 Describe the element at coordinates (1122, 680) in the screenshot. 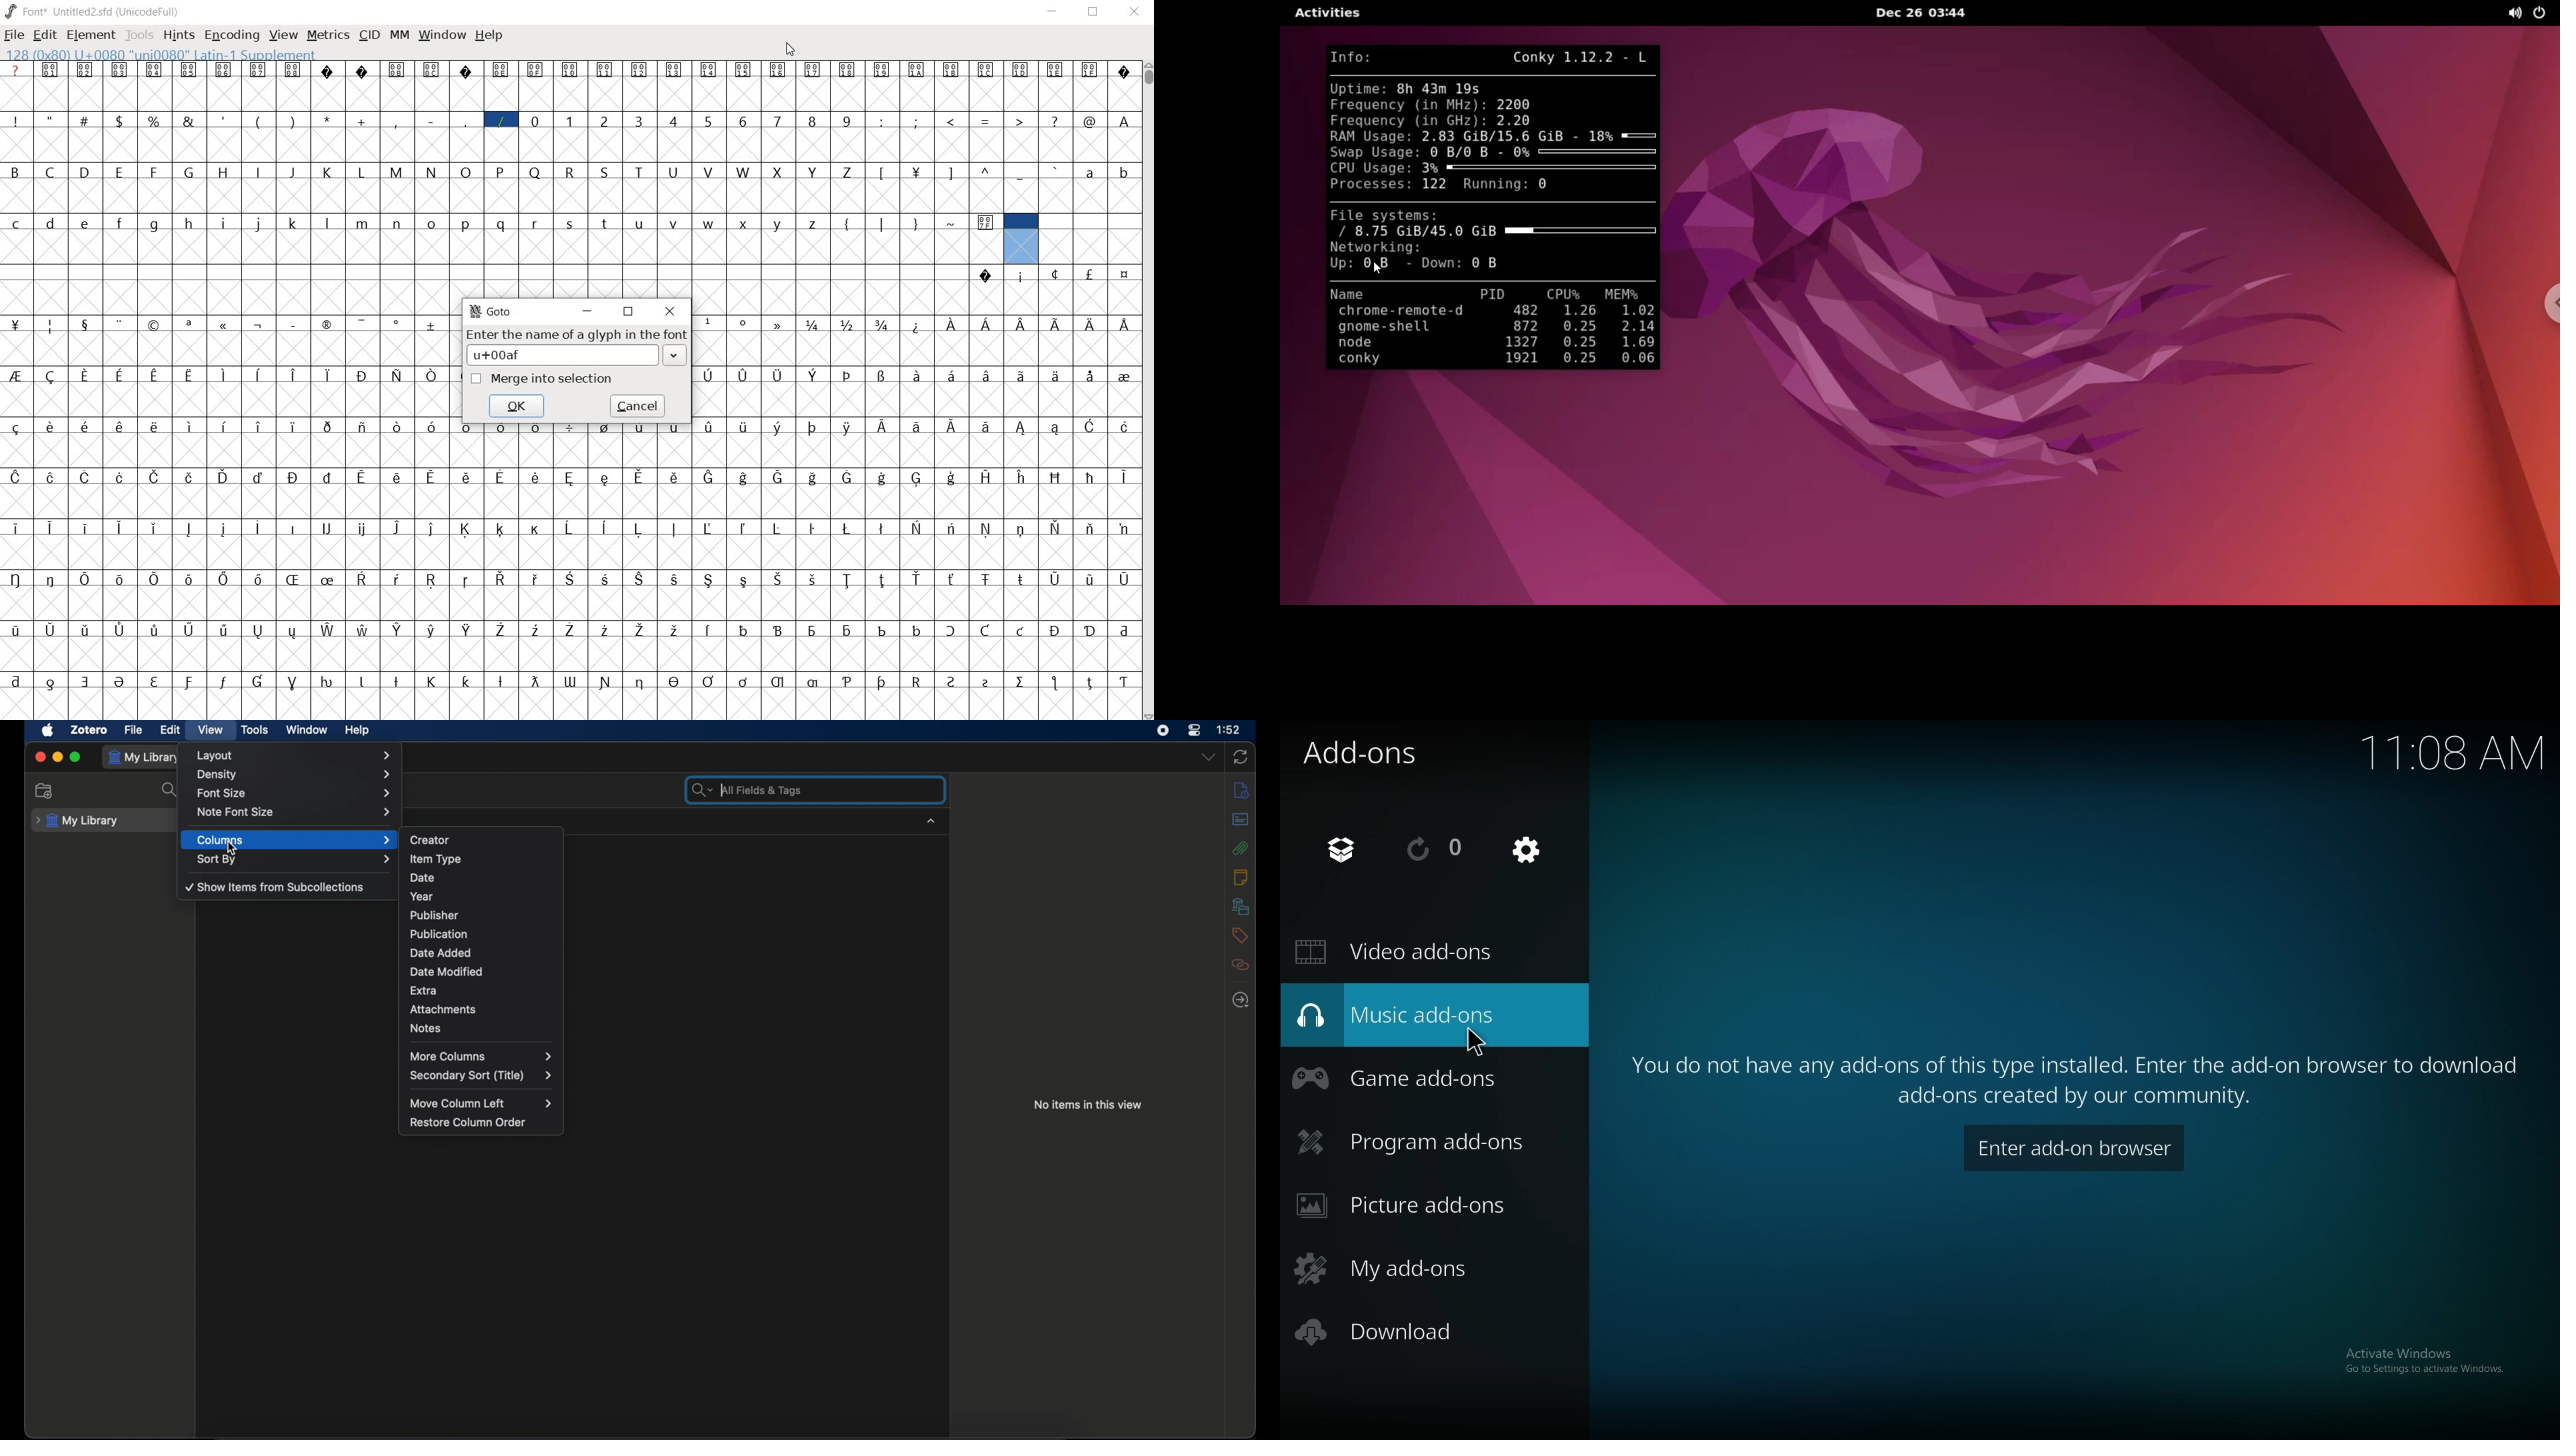

I see `Symbol` at that location.